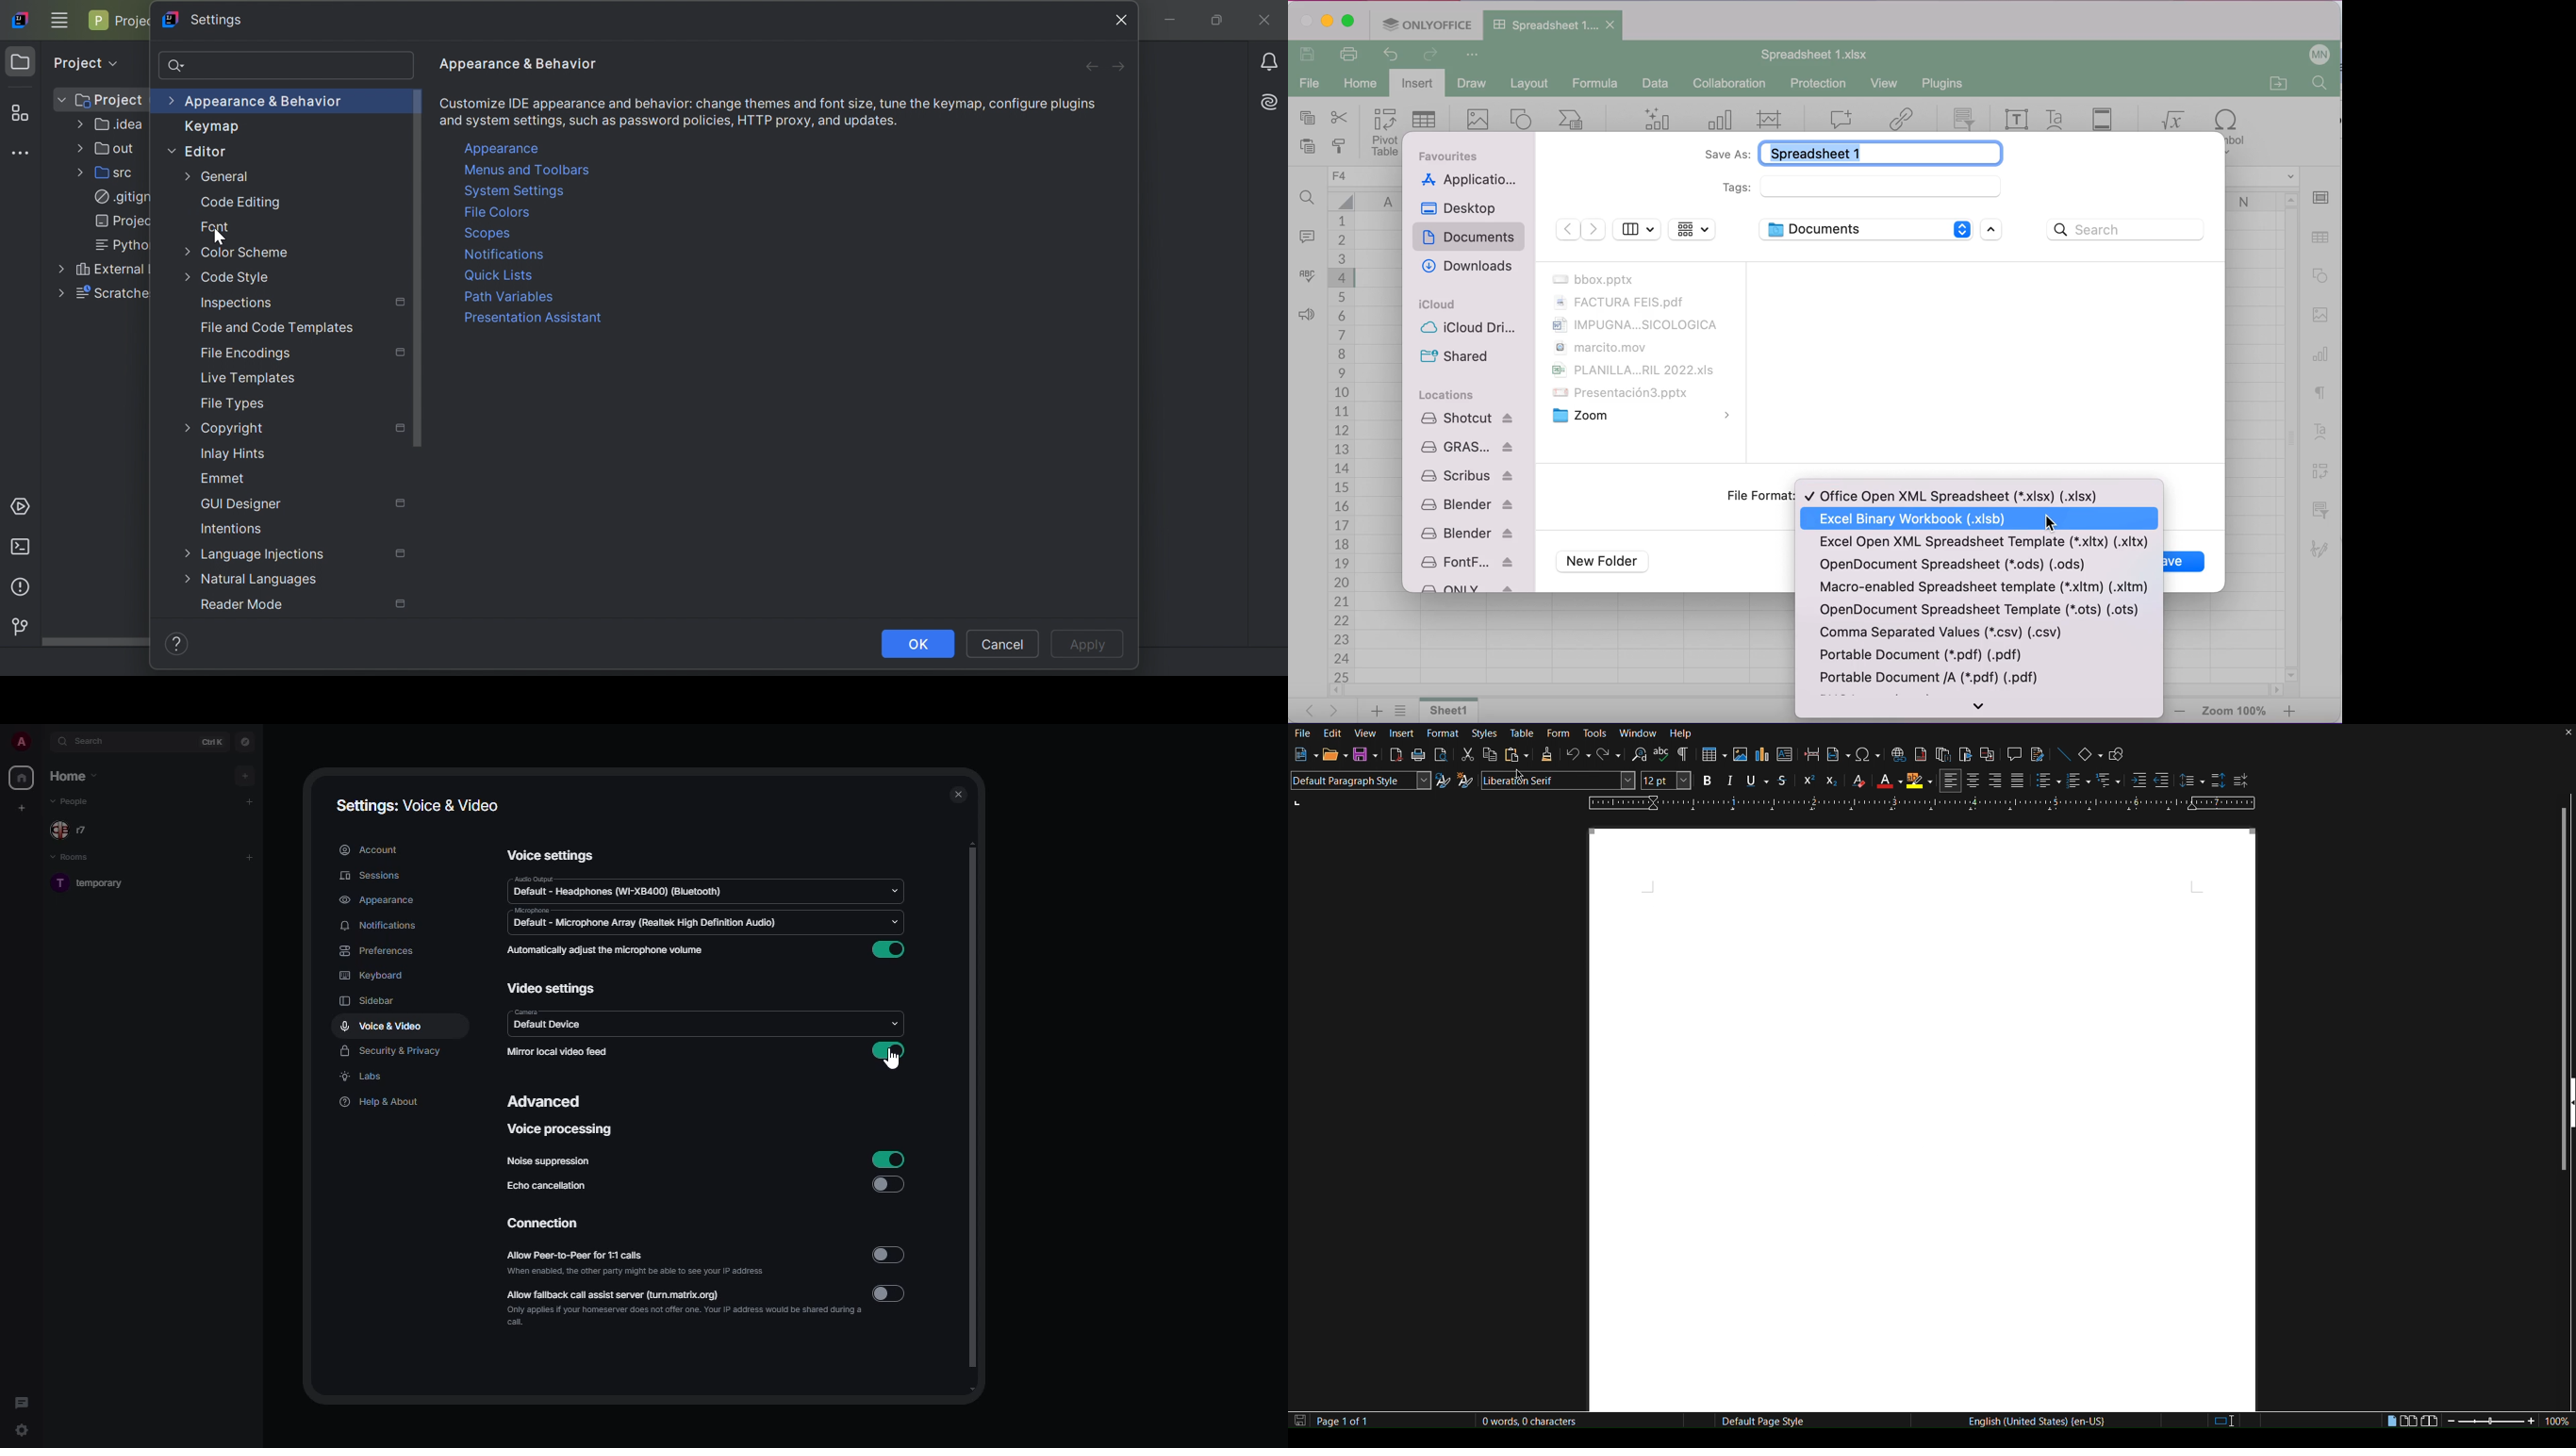 Image resolution: width=2576 pixels, height=1456 pixels. Describe the element at coordinates (2528, 1420) in the screenshot. I see `Zoom in` at that location.